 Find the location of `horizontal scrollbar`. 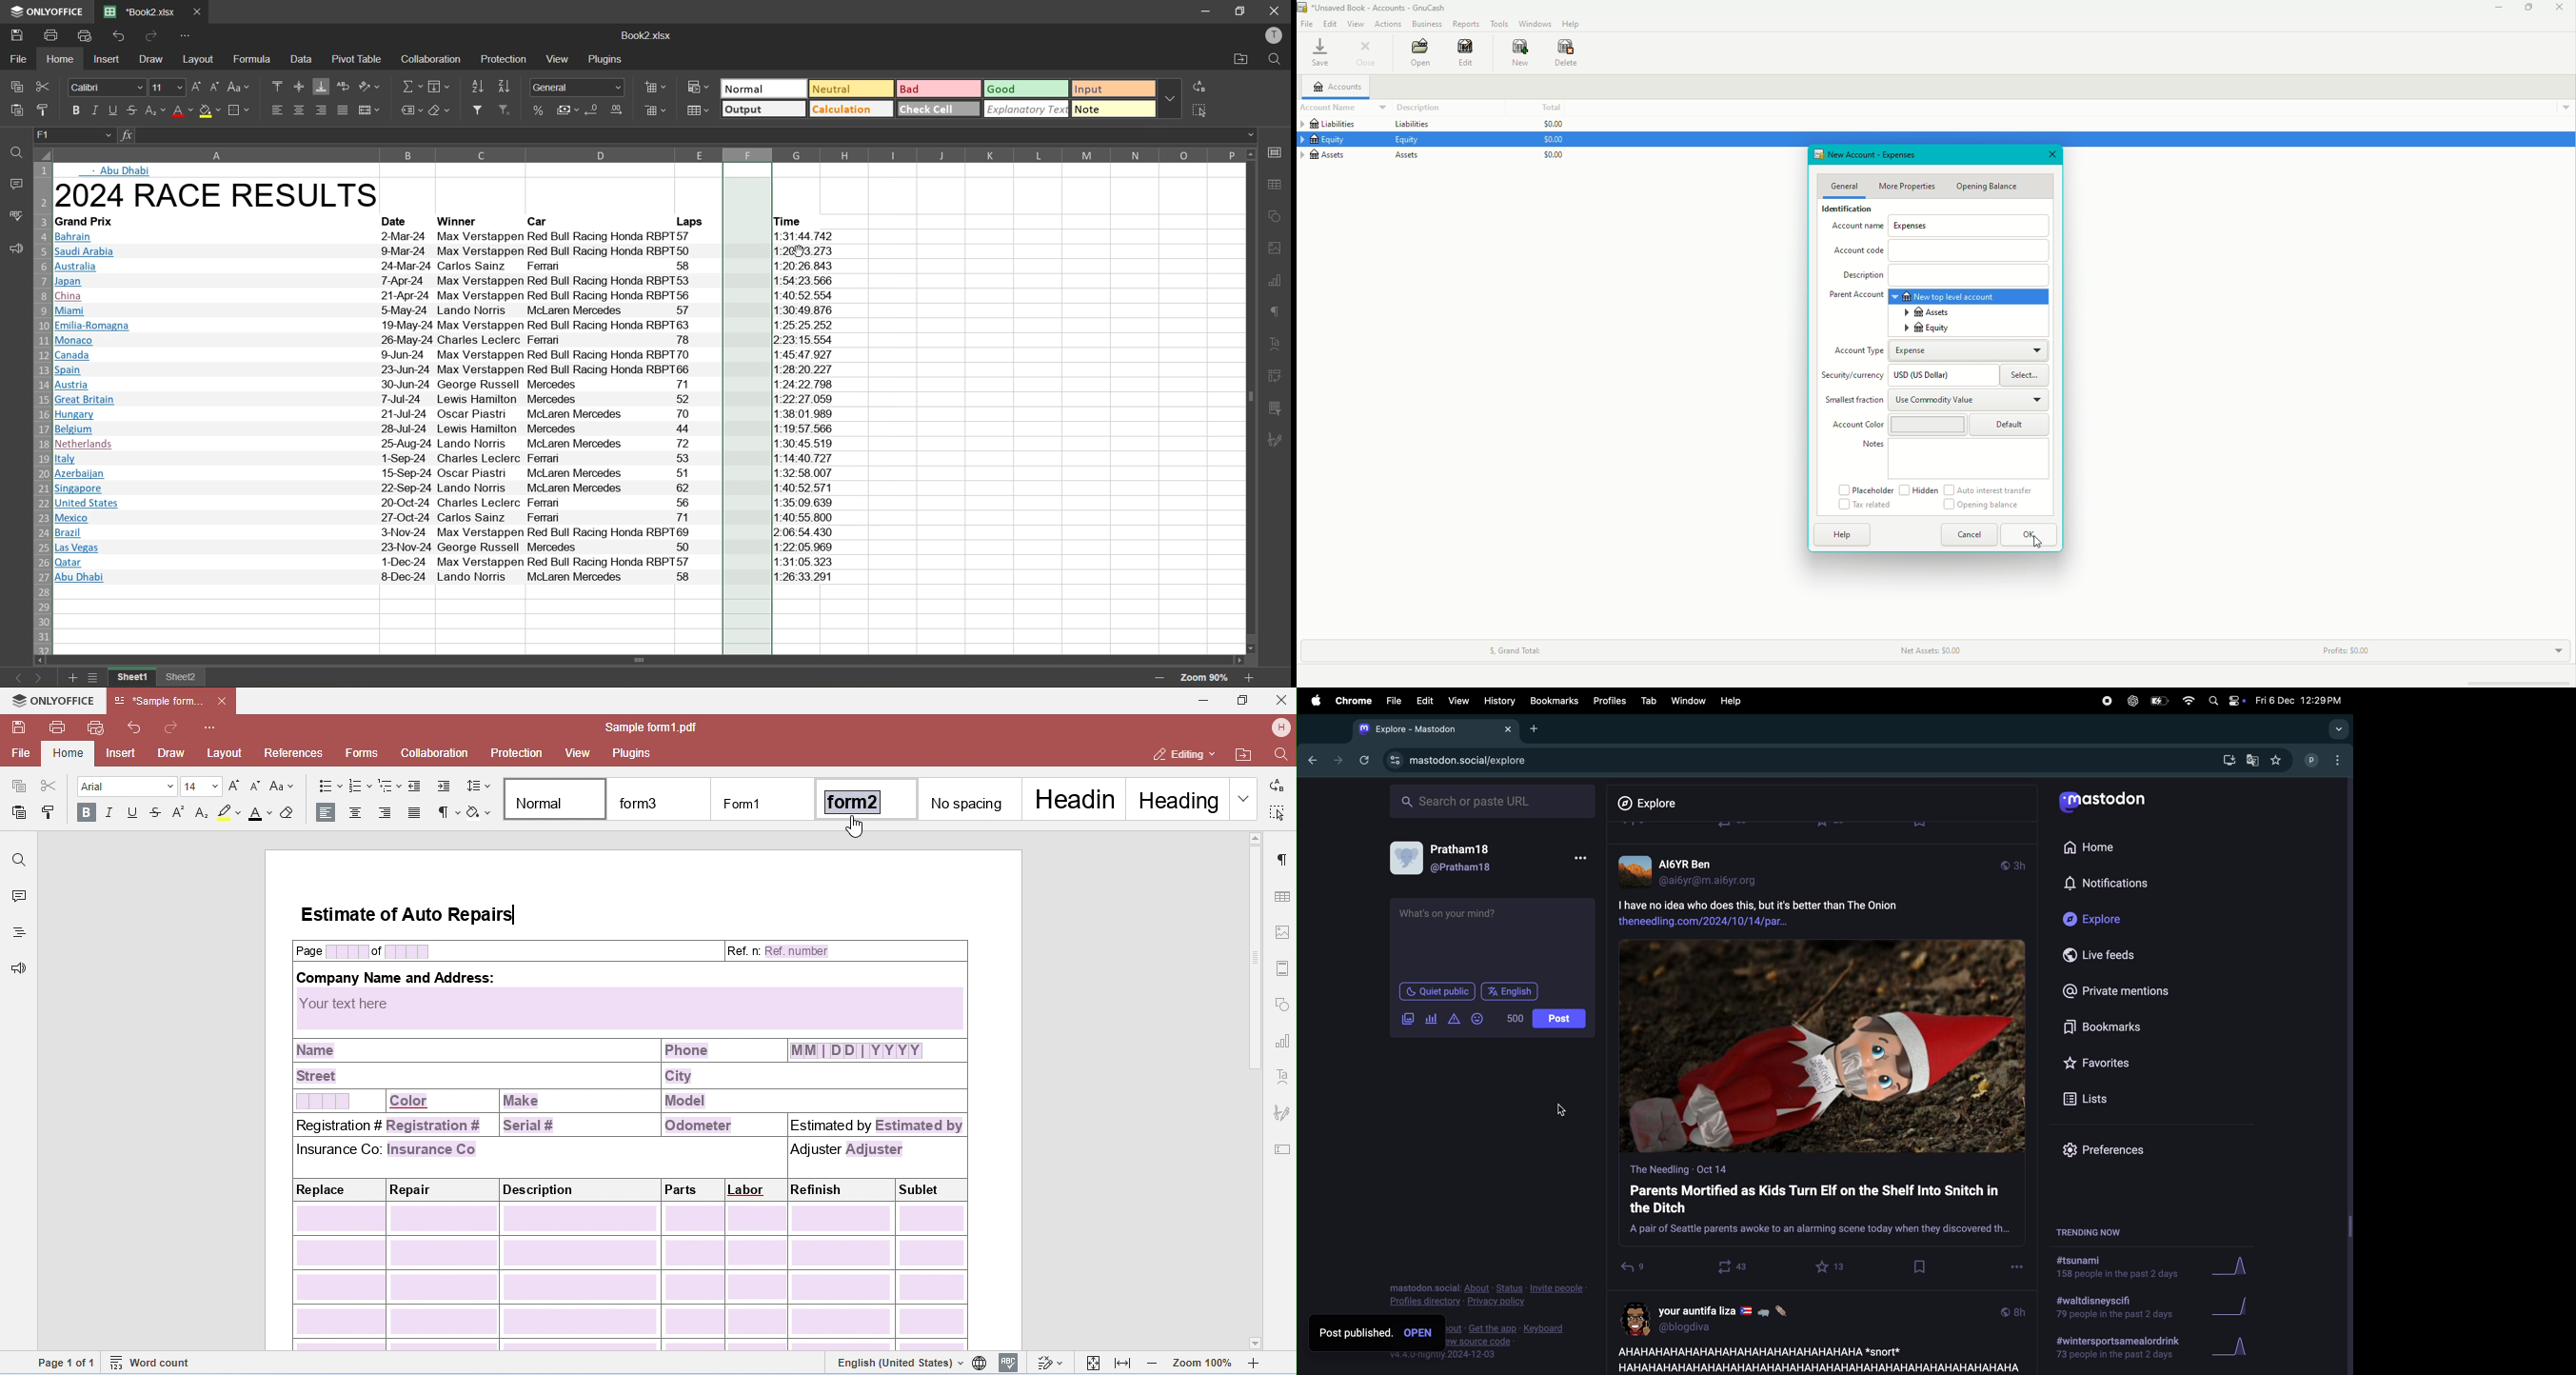

horizontal scrollbar is located at coordinates (639, 660).